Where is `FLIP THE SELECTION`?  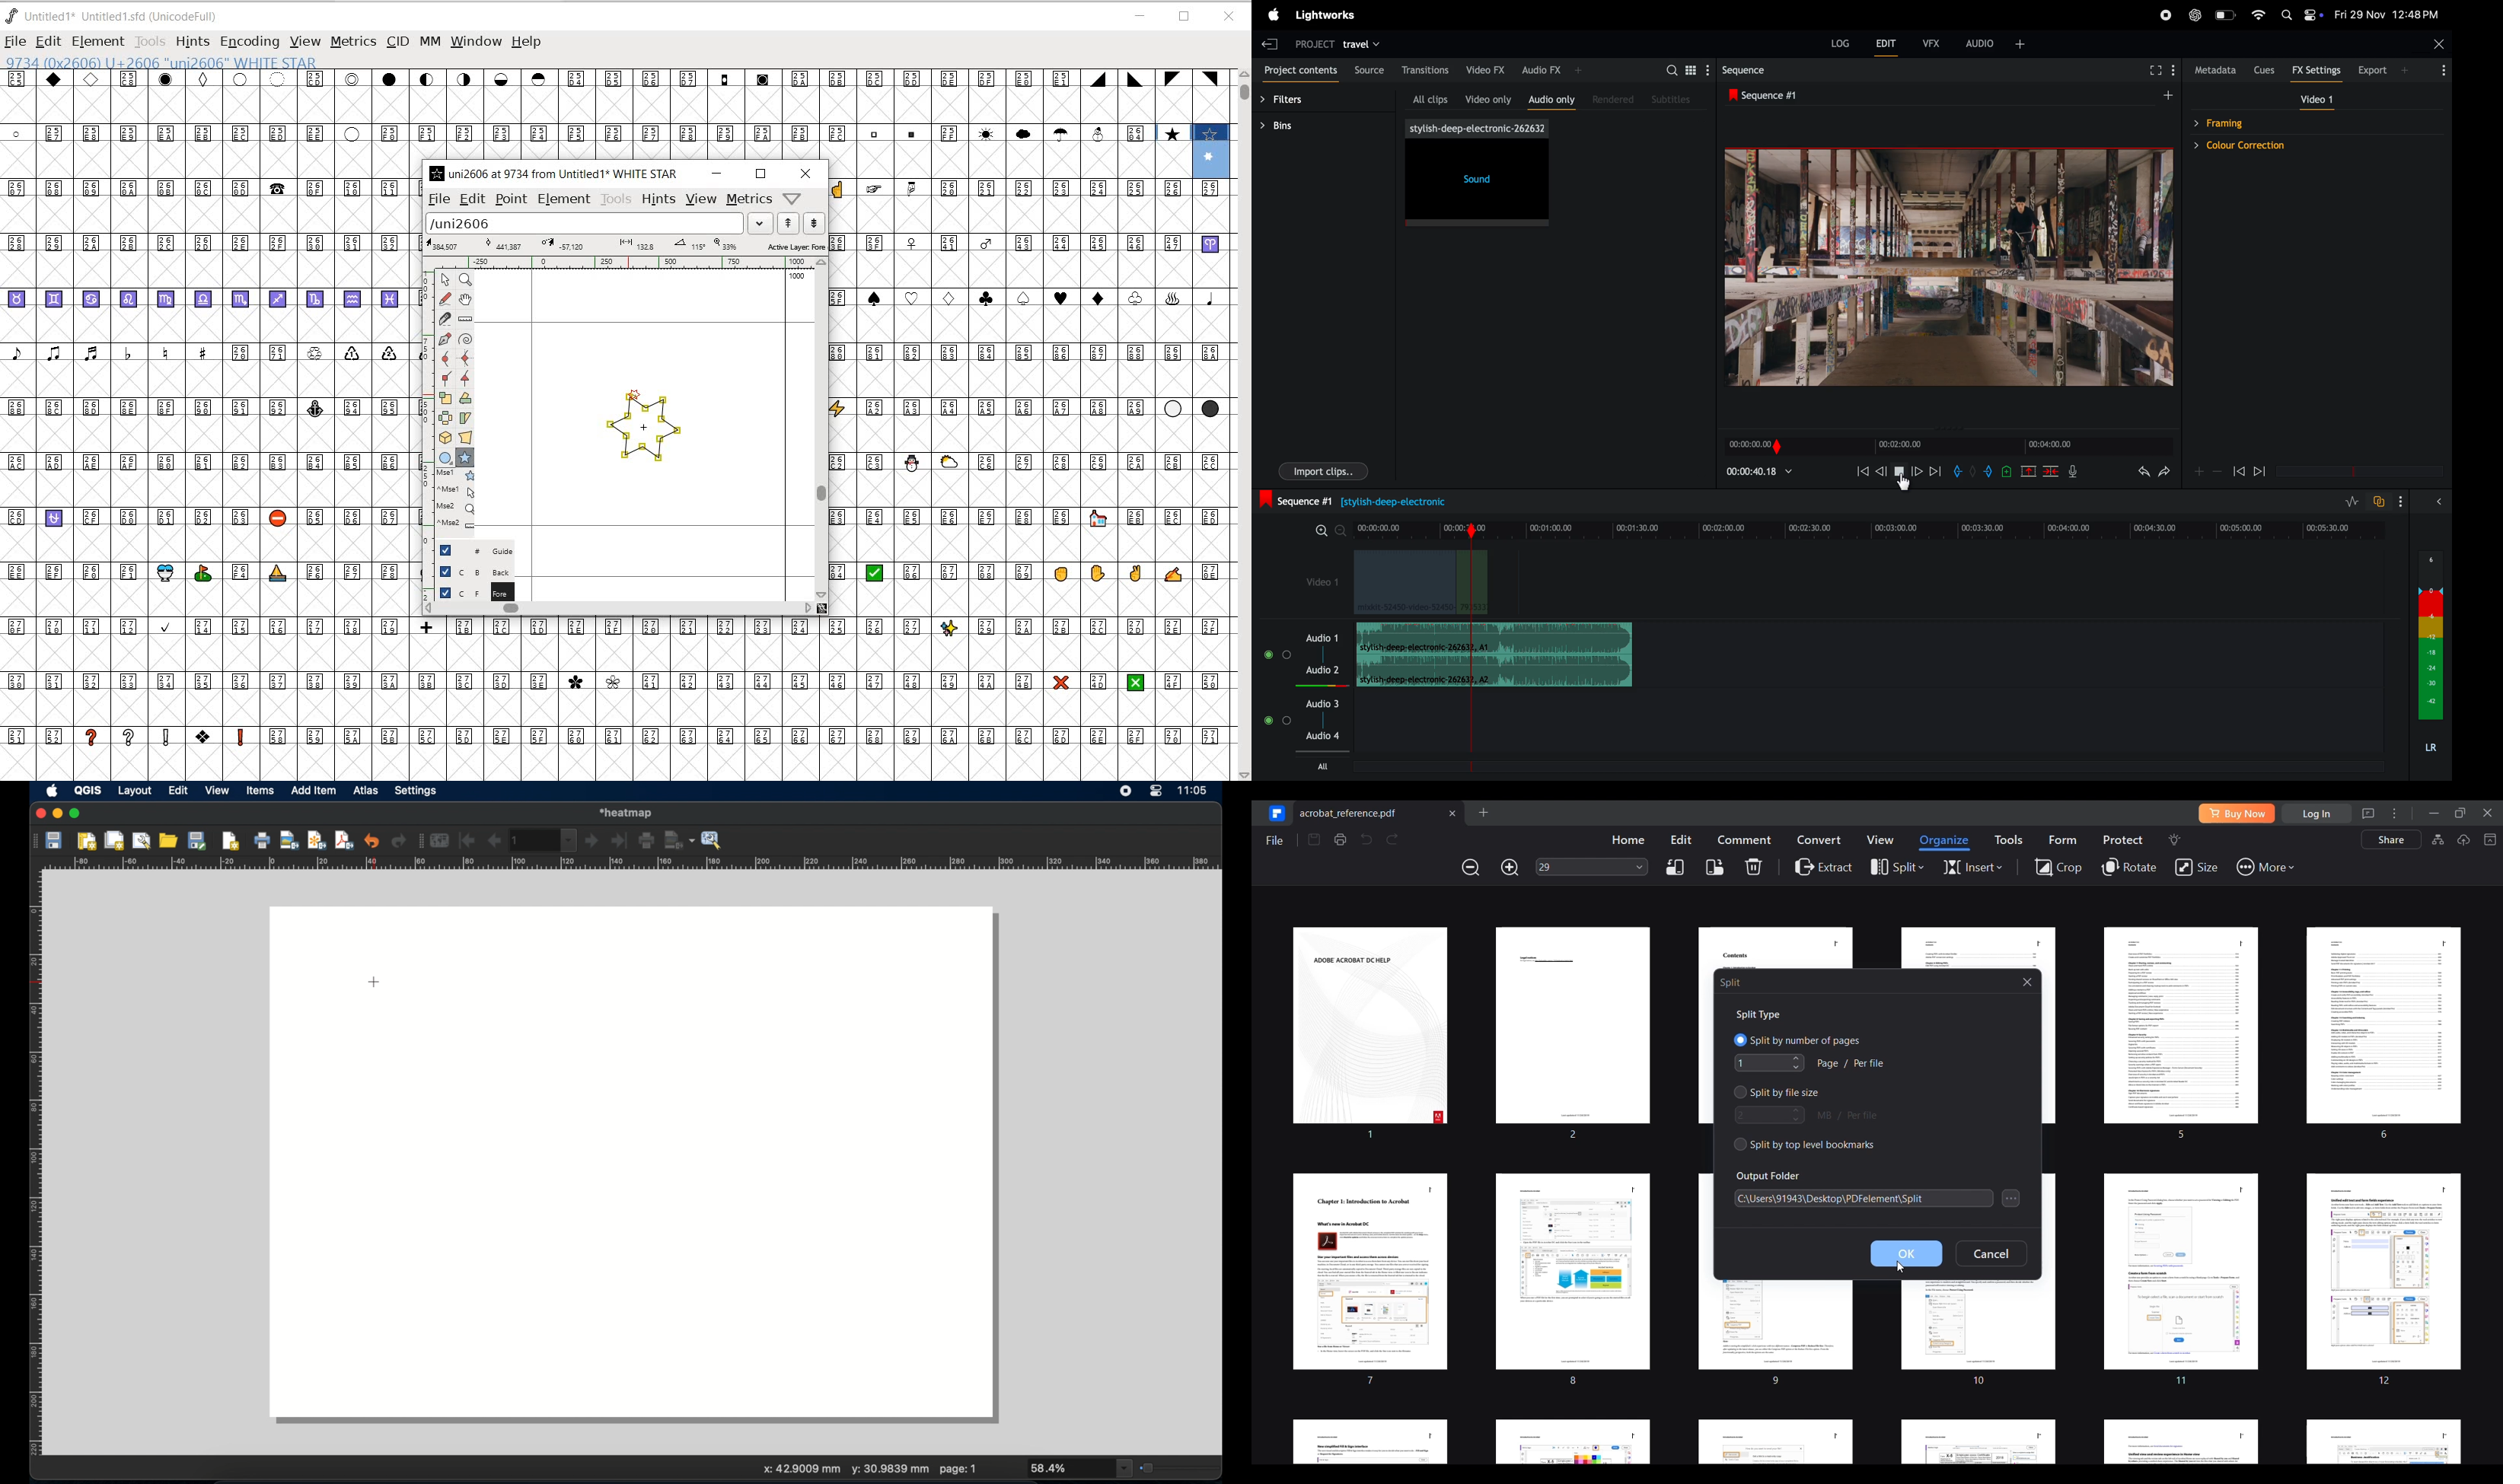 FLIP THE SELECTION is located at coordinates (446, 419).